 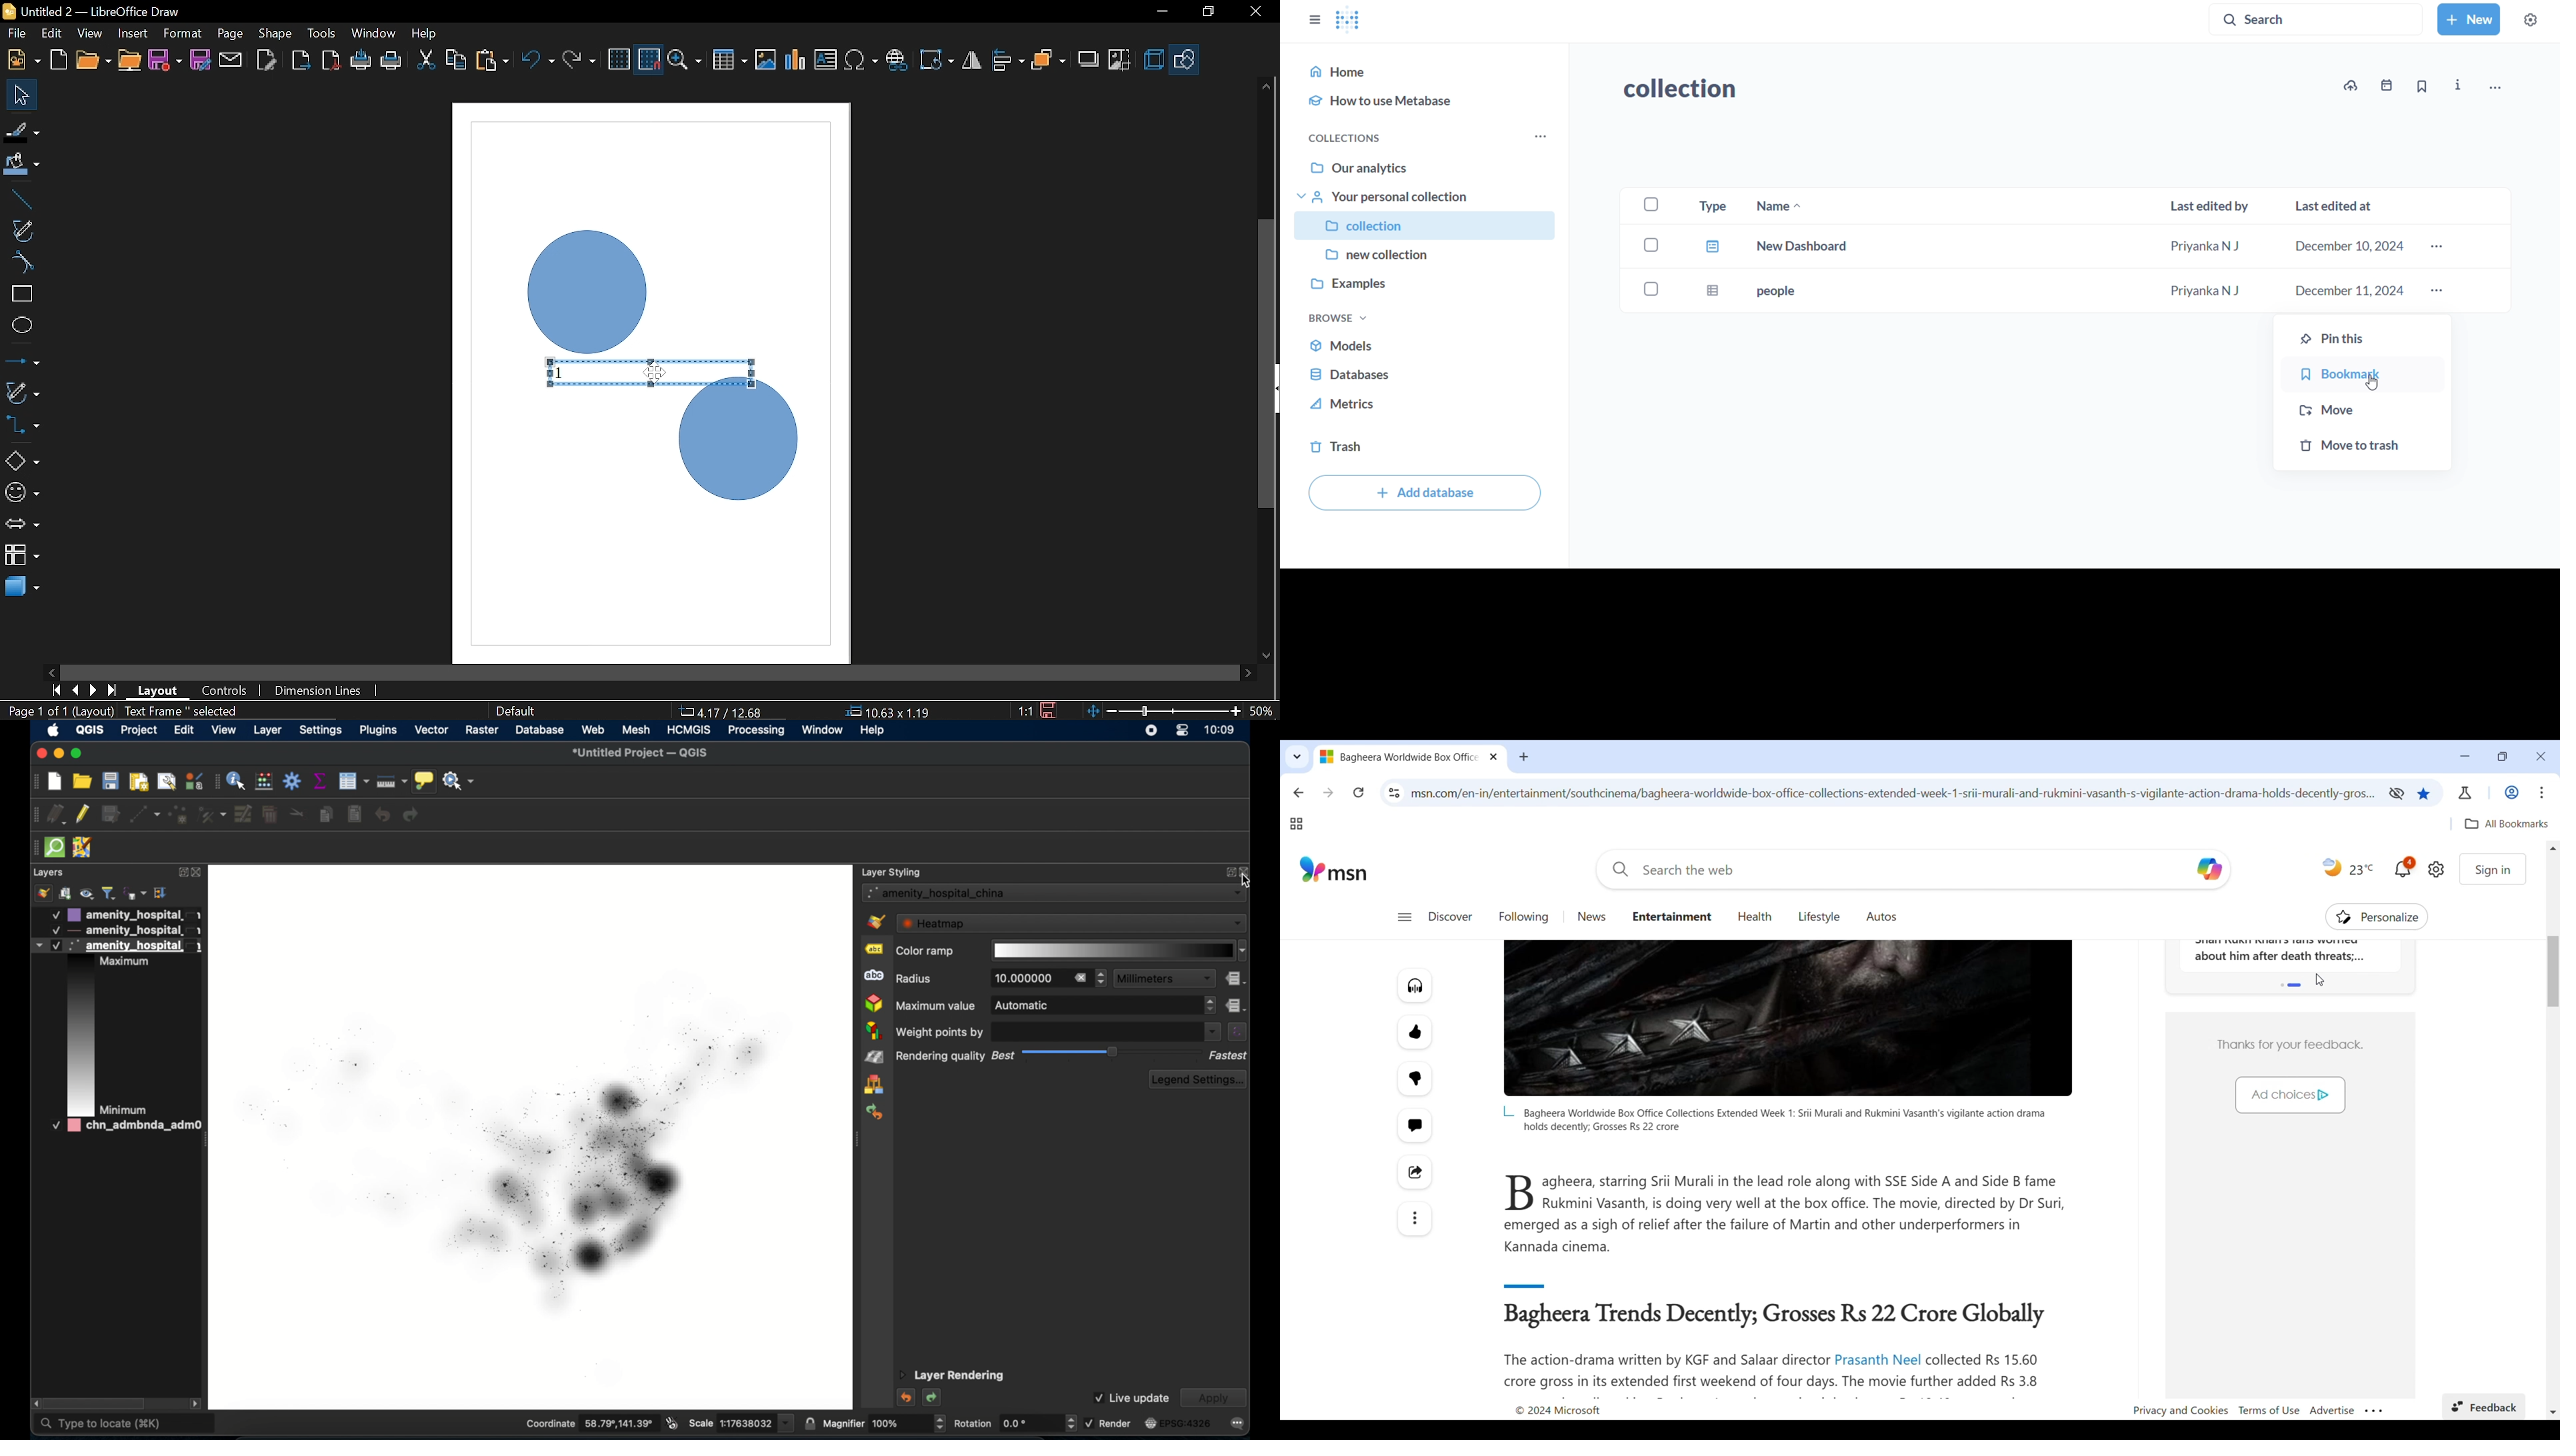 What do you see at coordinates (1777, 1316) in the screenshot?
I see `Article sub-title` at bounding box center [1777, 1316].